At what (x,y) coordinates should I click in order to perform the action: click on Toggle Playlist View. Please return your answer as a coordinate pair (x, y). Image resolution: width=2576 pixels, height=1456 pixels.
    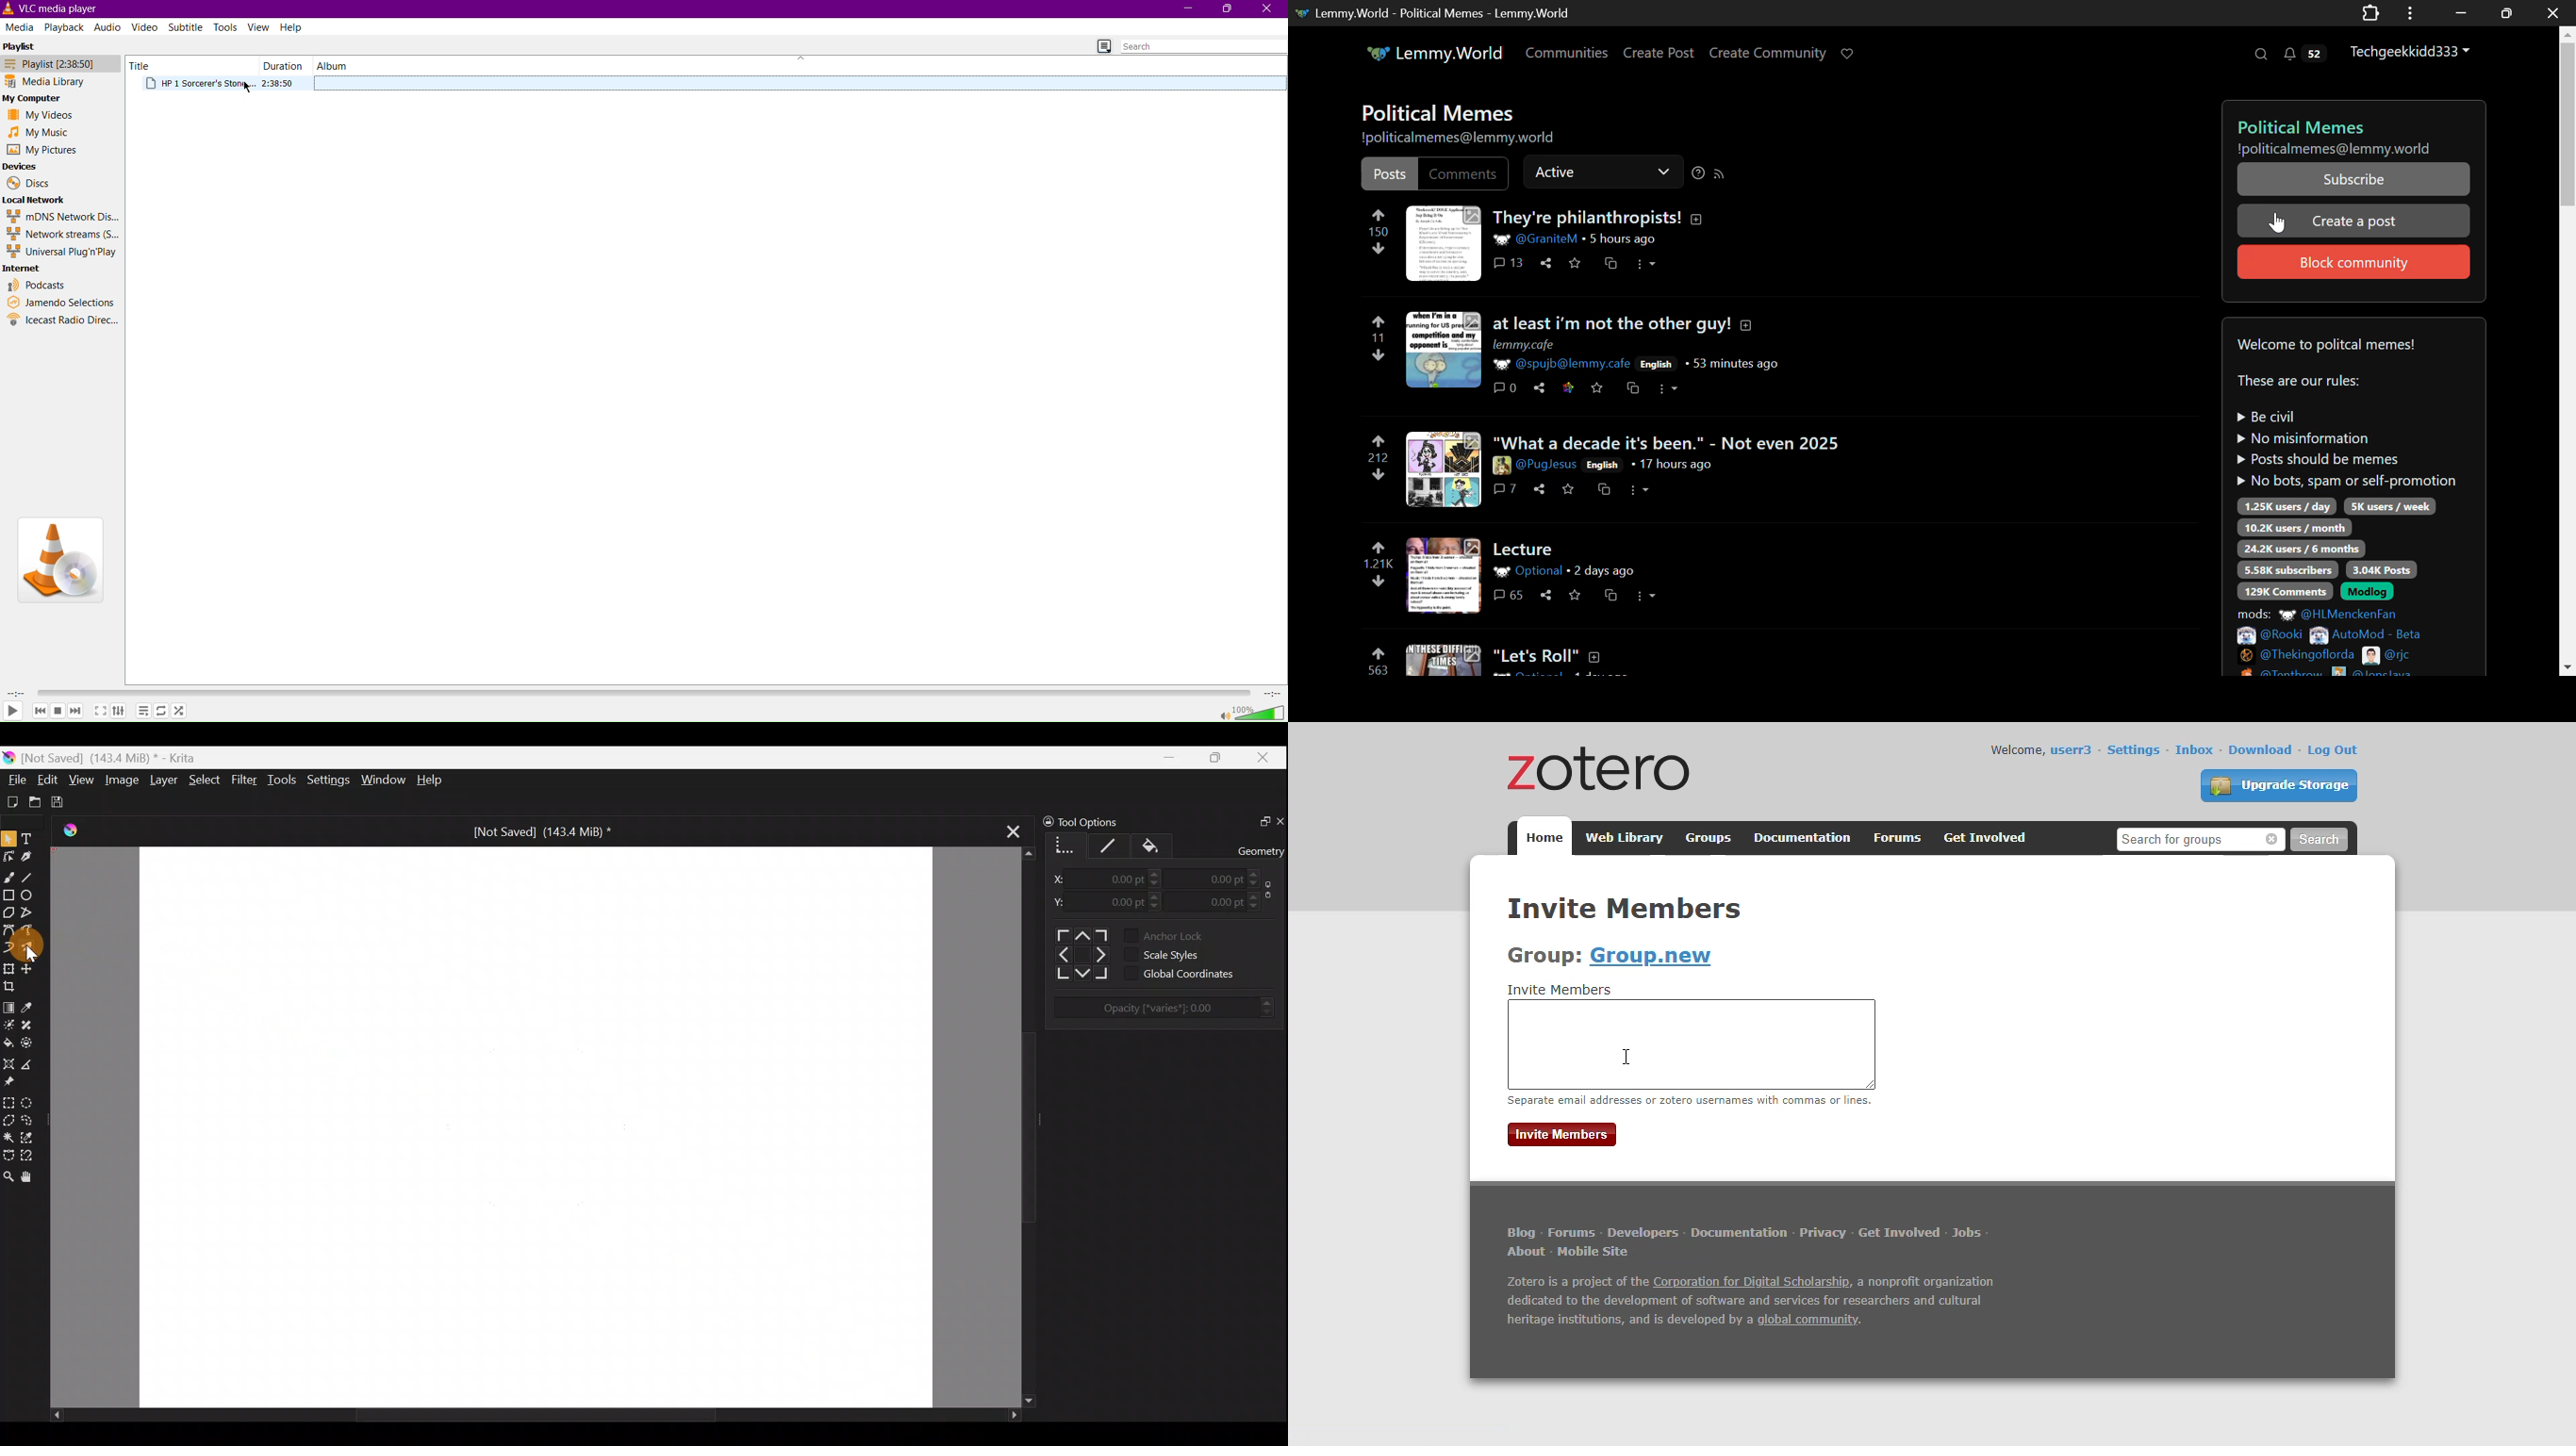
    Looking at the image, I should click on (1104, 46).